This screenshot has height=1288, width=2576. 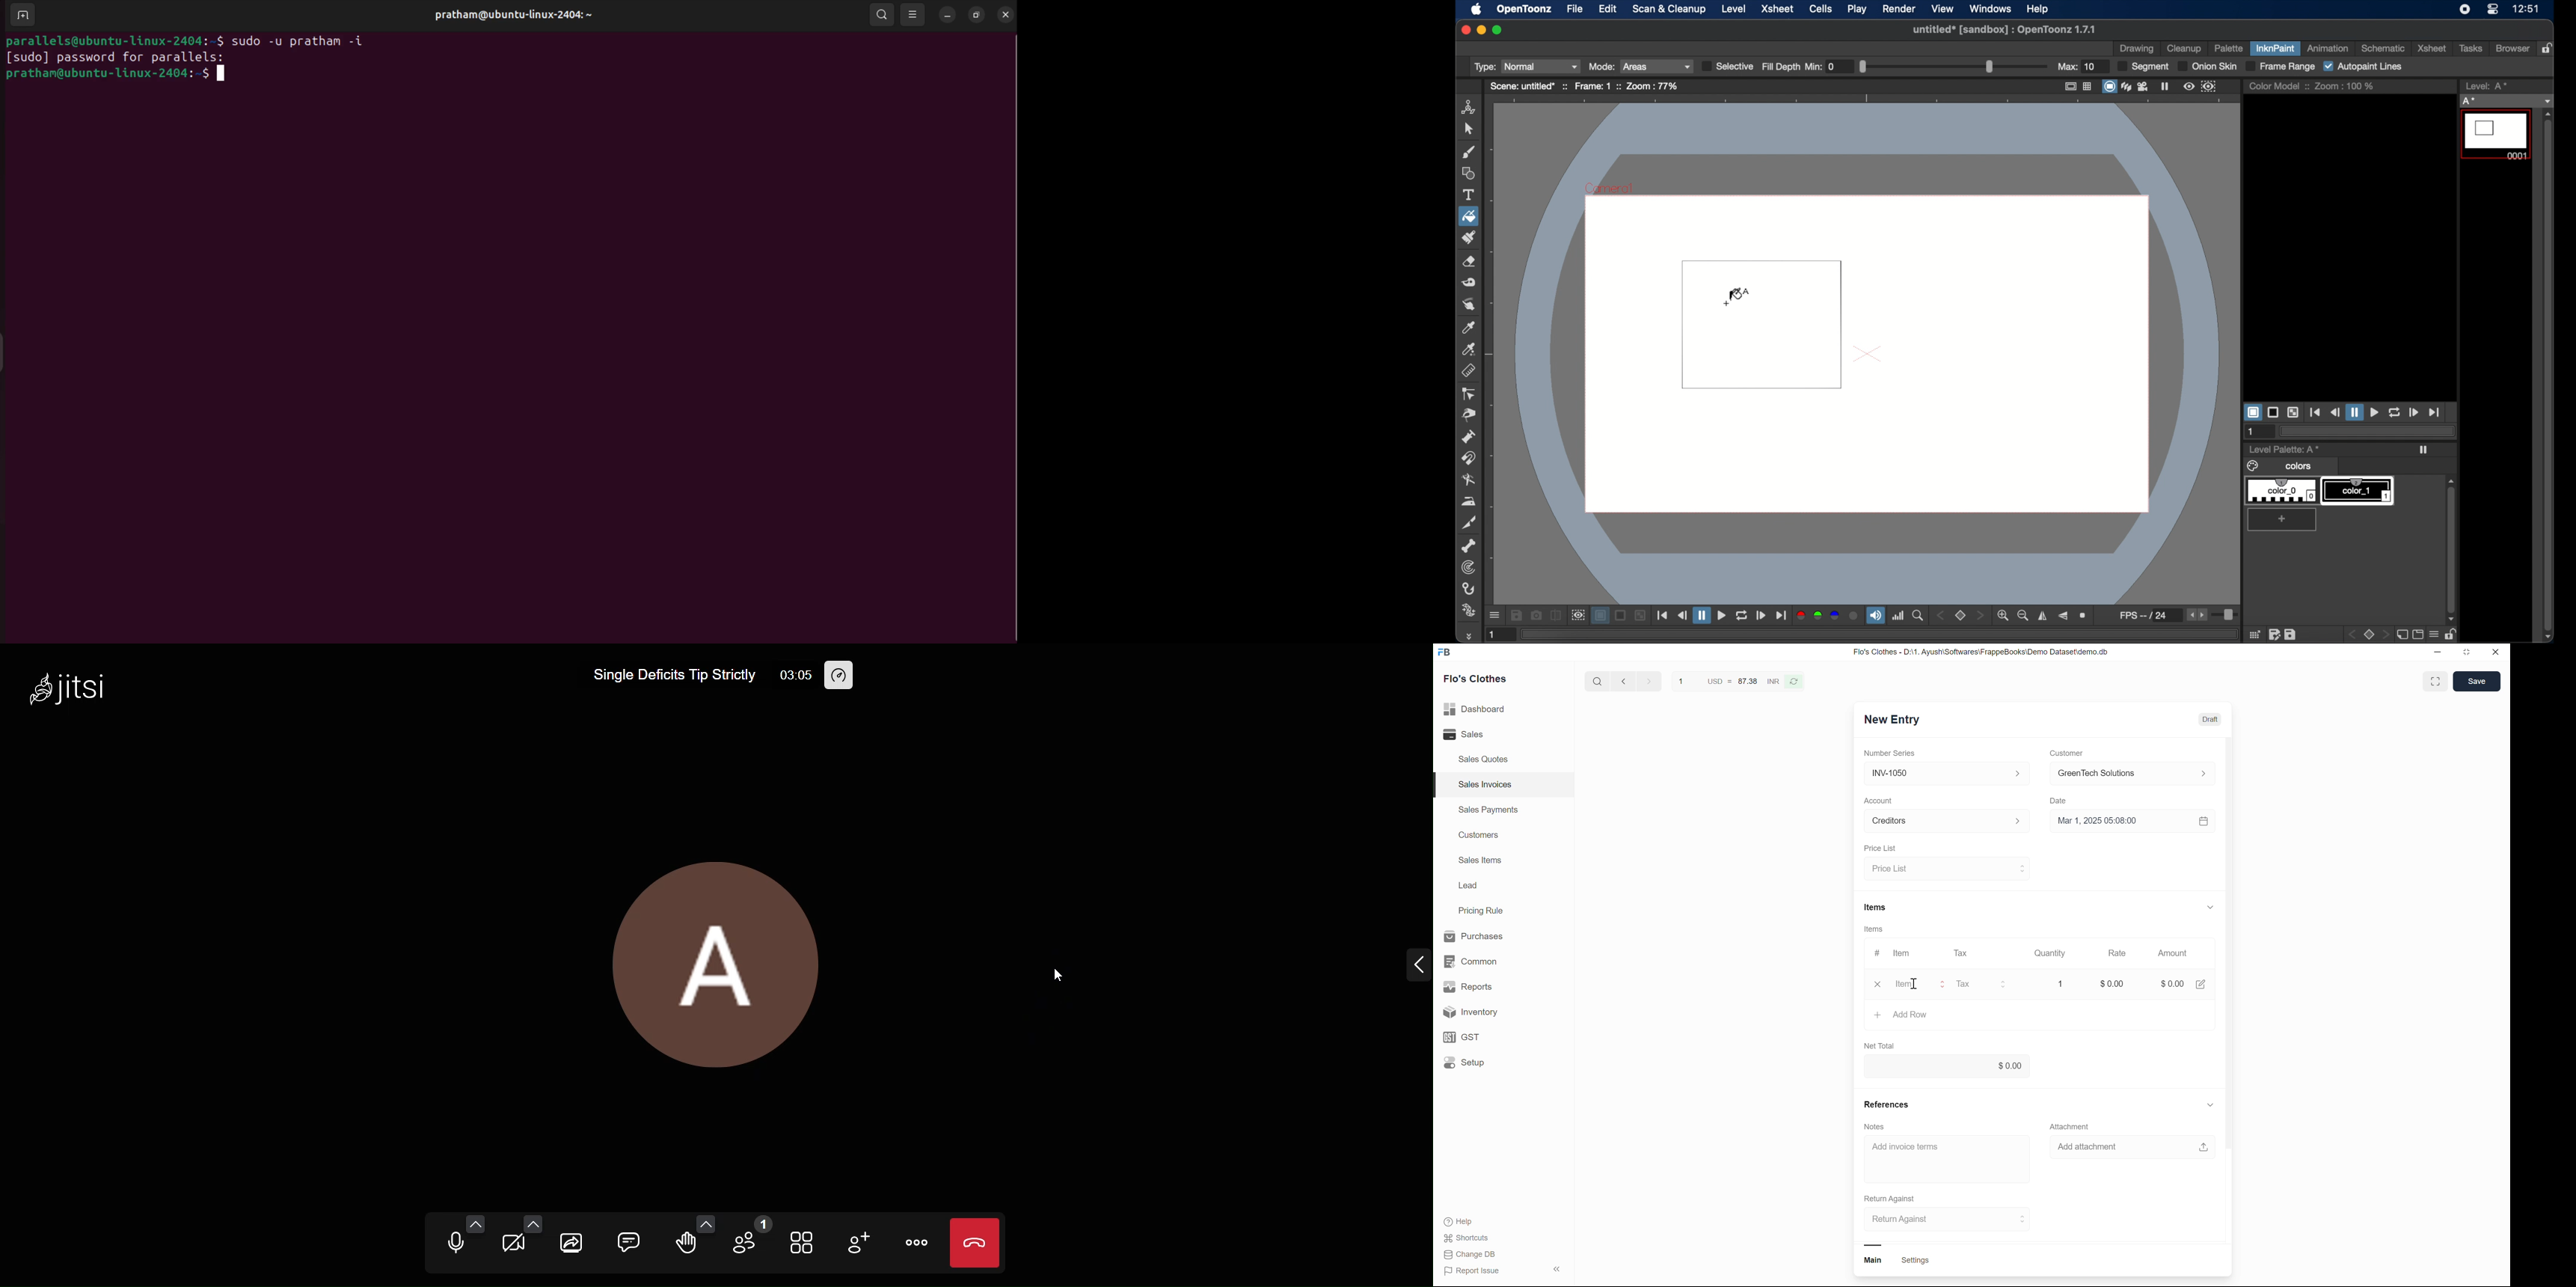 What do you see at coordinates (1483, 785) in the screenshot?
I see `Sales Invoices` at bounding box center [1483, 785].